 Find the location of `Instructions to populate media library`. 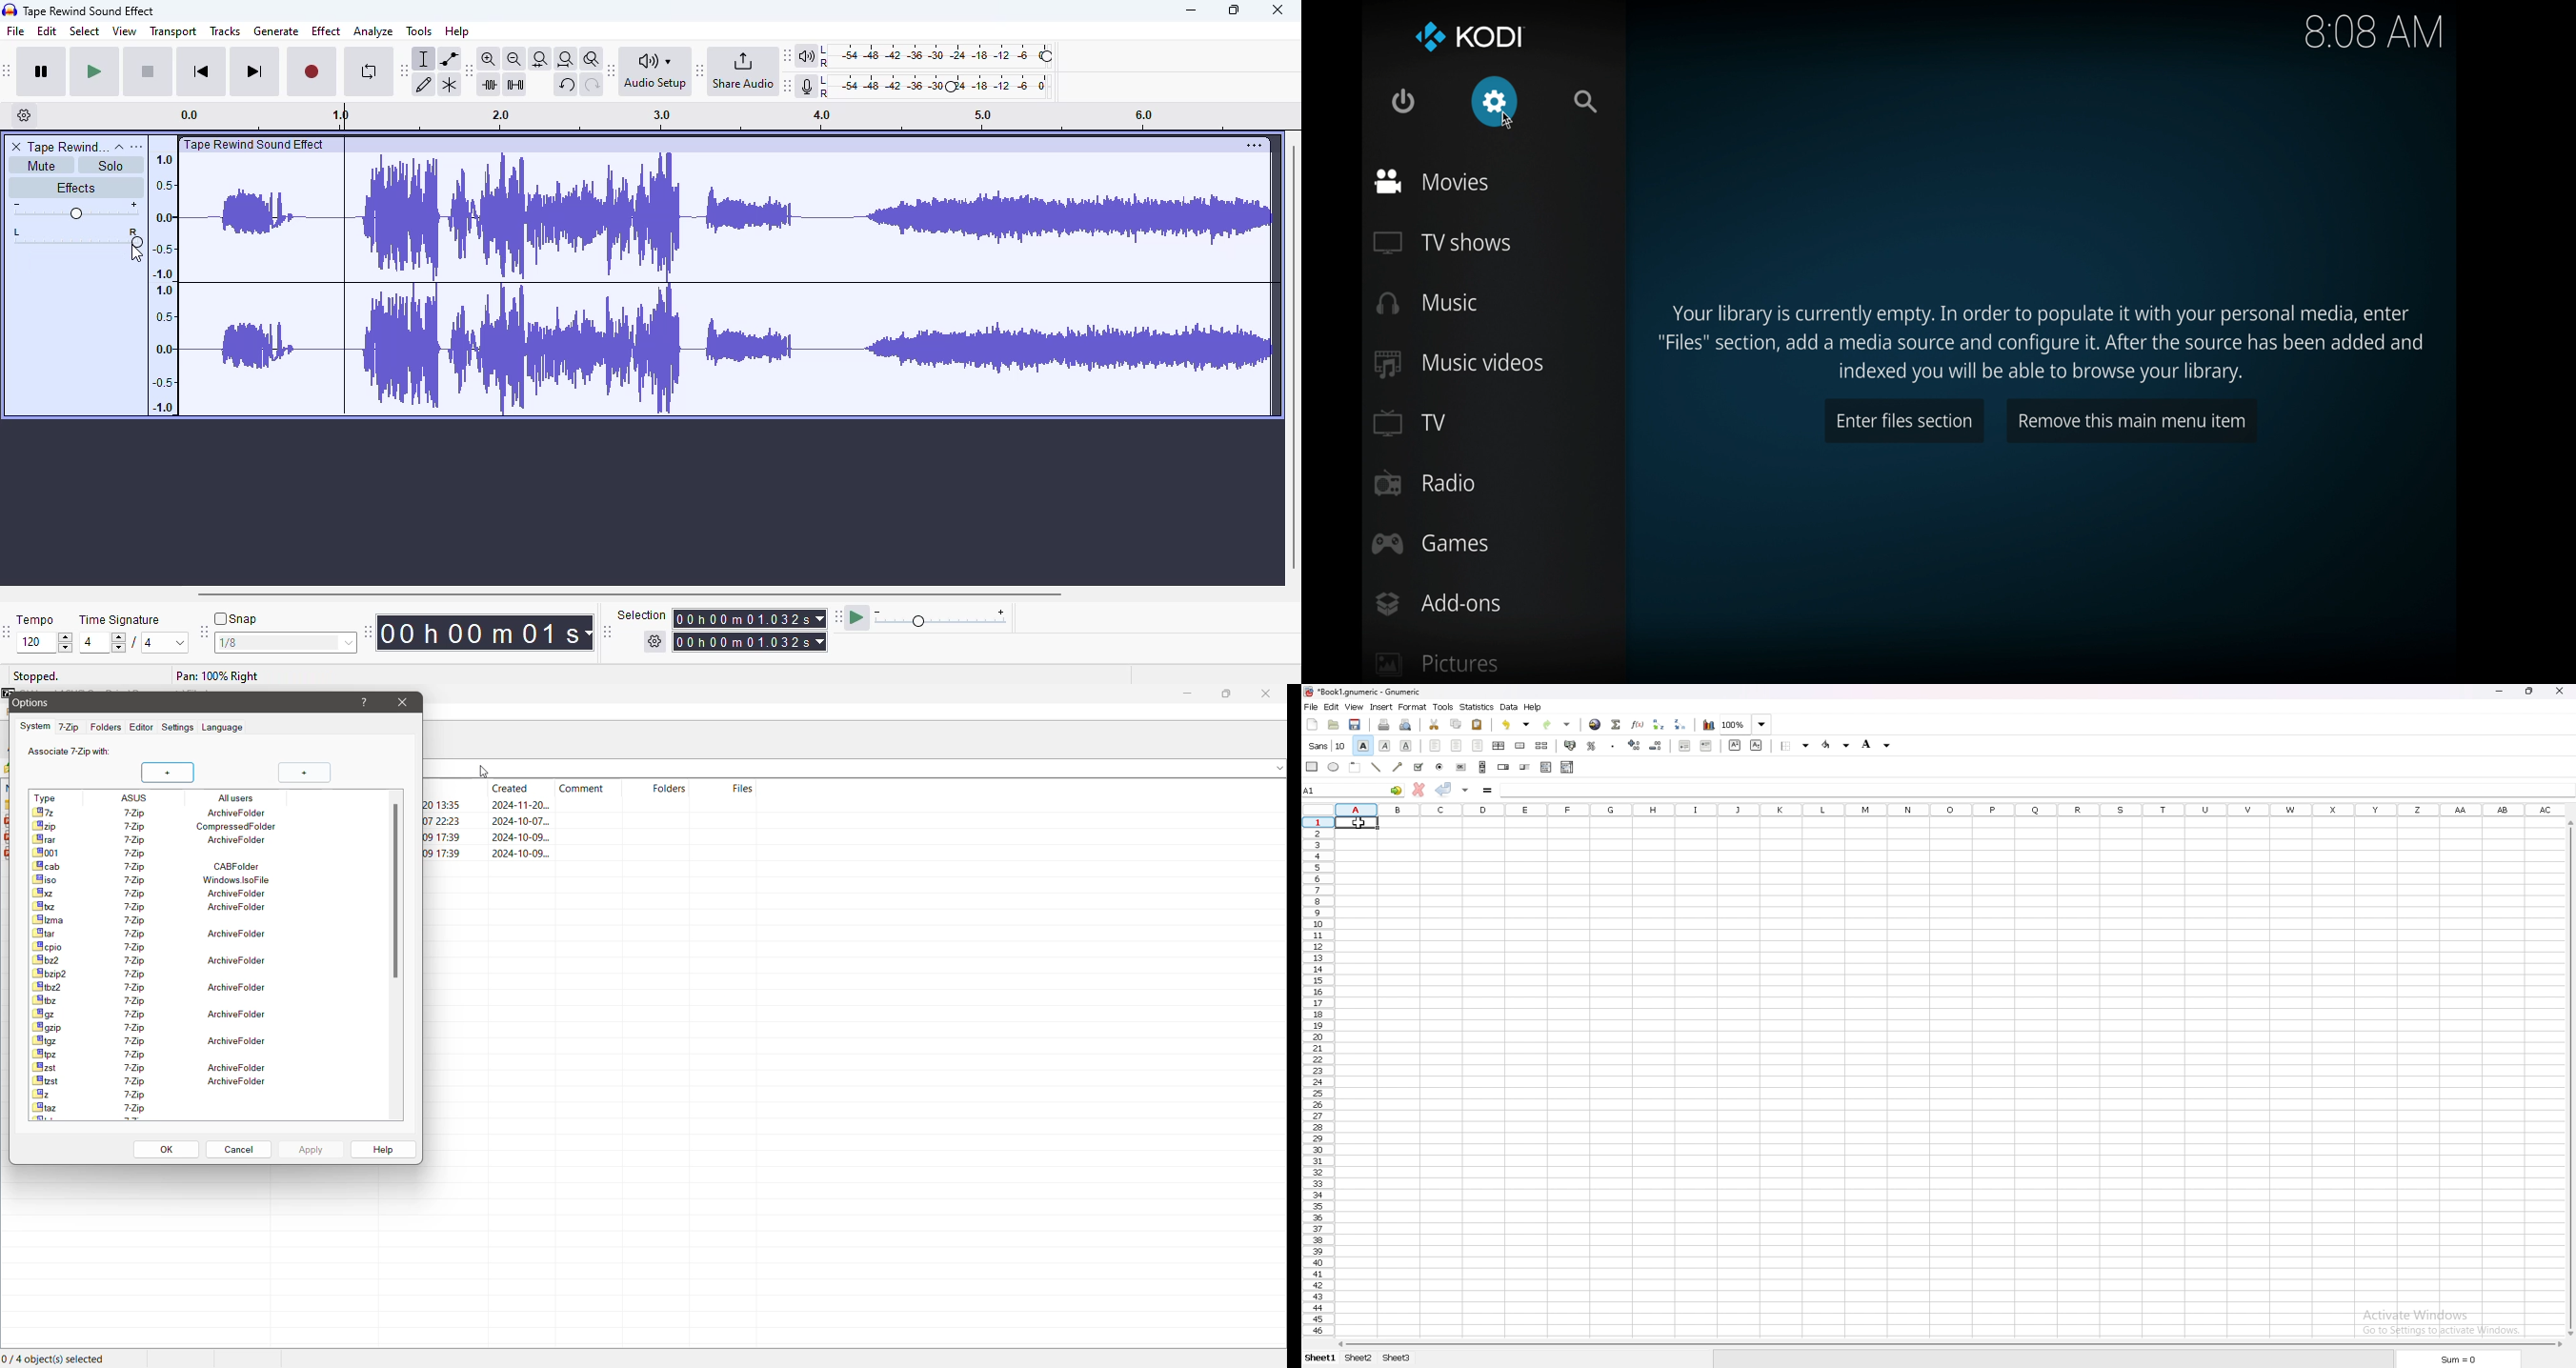

Instructions to populate media library is located at coordinates (2044, 343).